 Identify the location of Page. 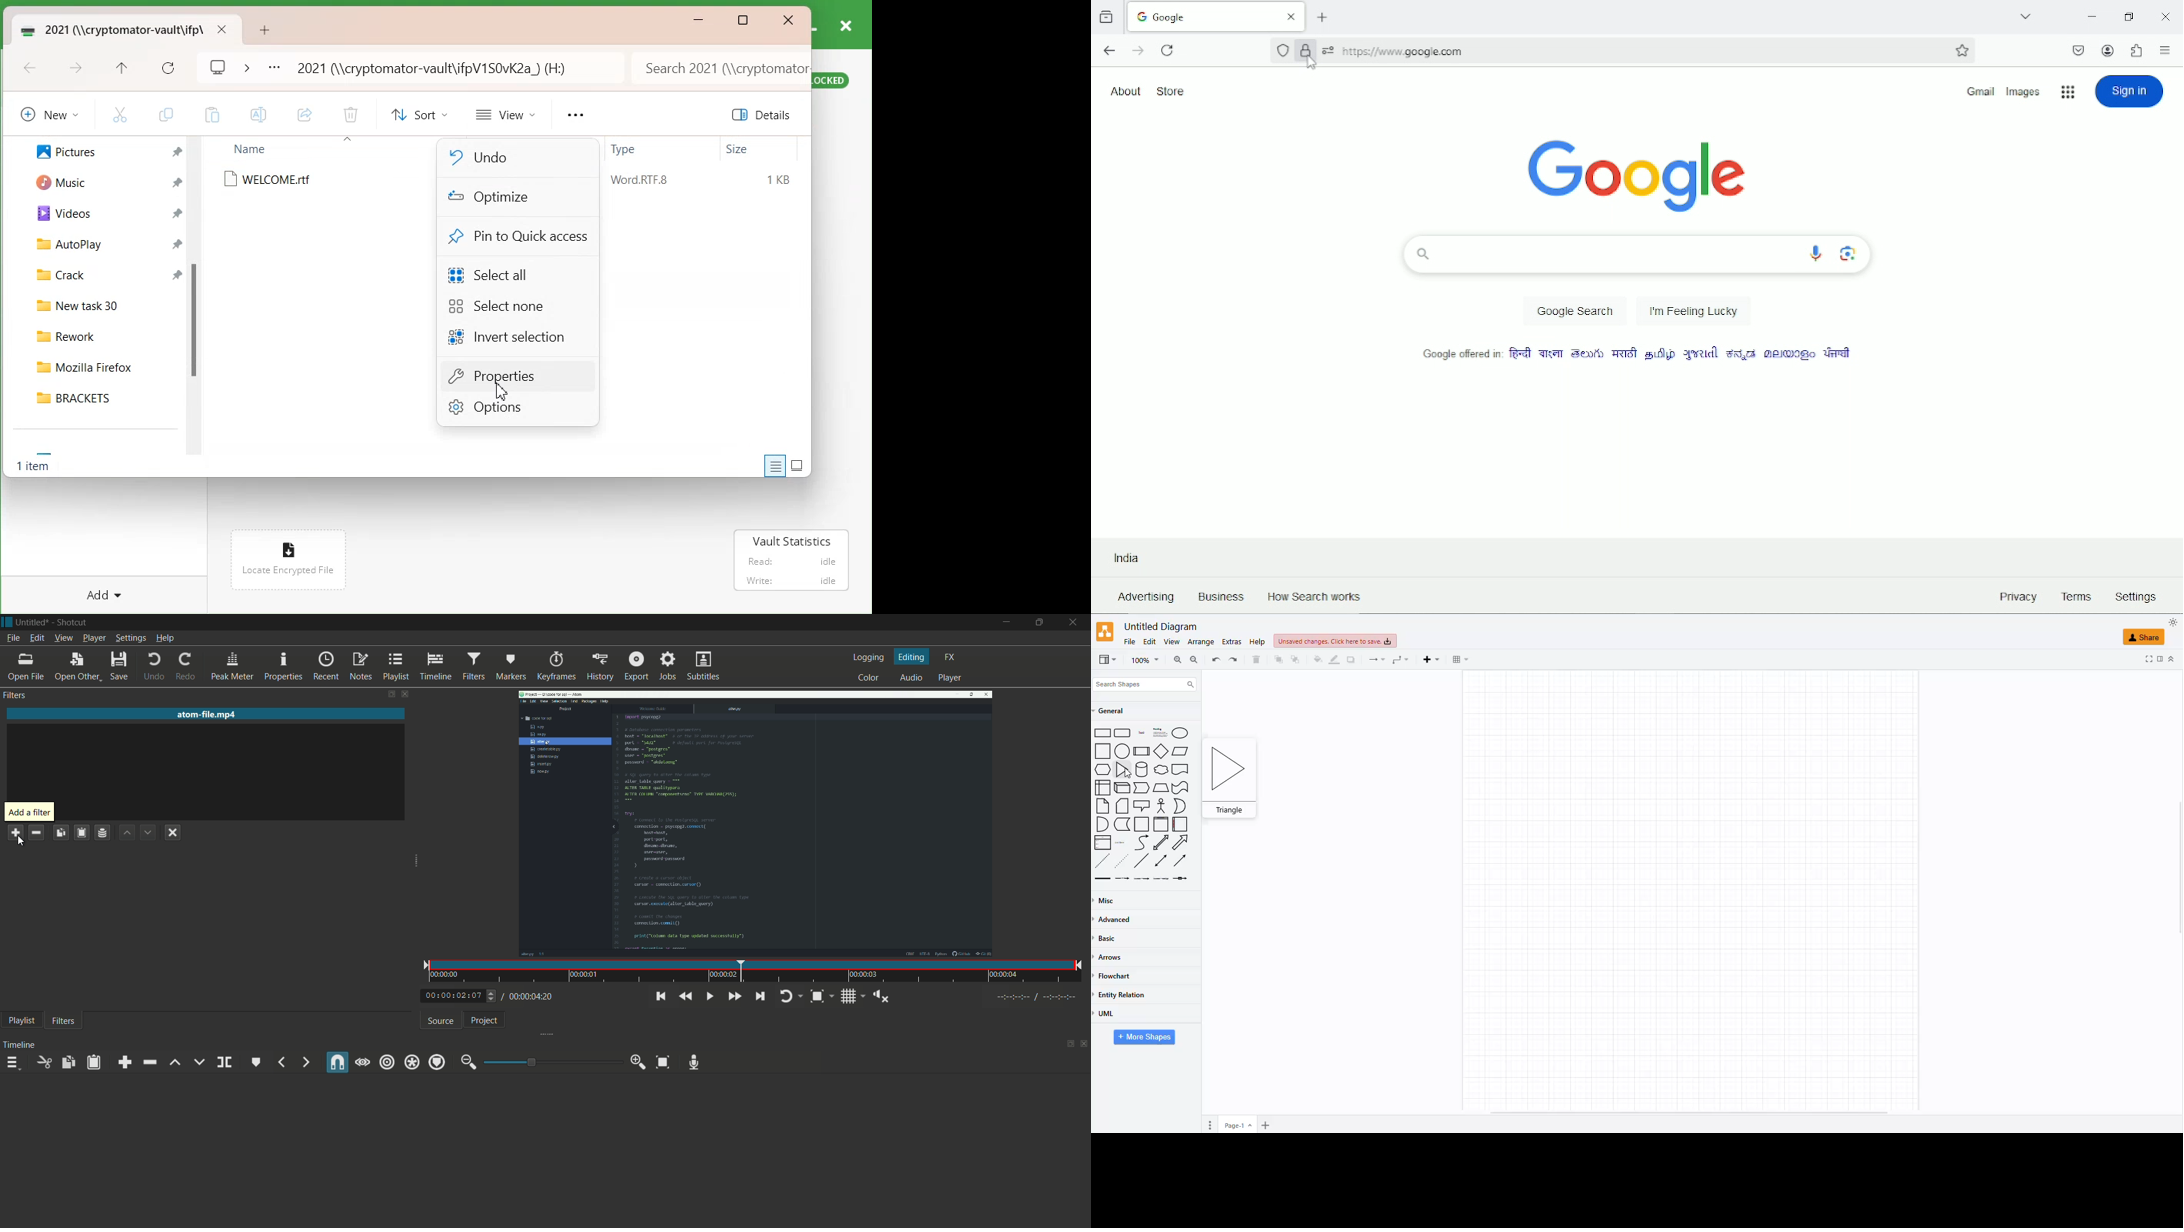
(1142, 825).